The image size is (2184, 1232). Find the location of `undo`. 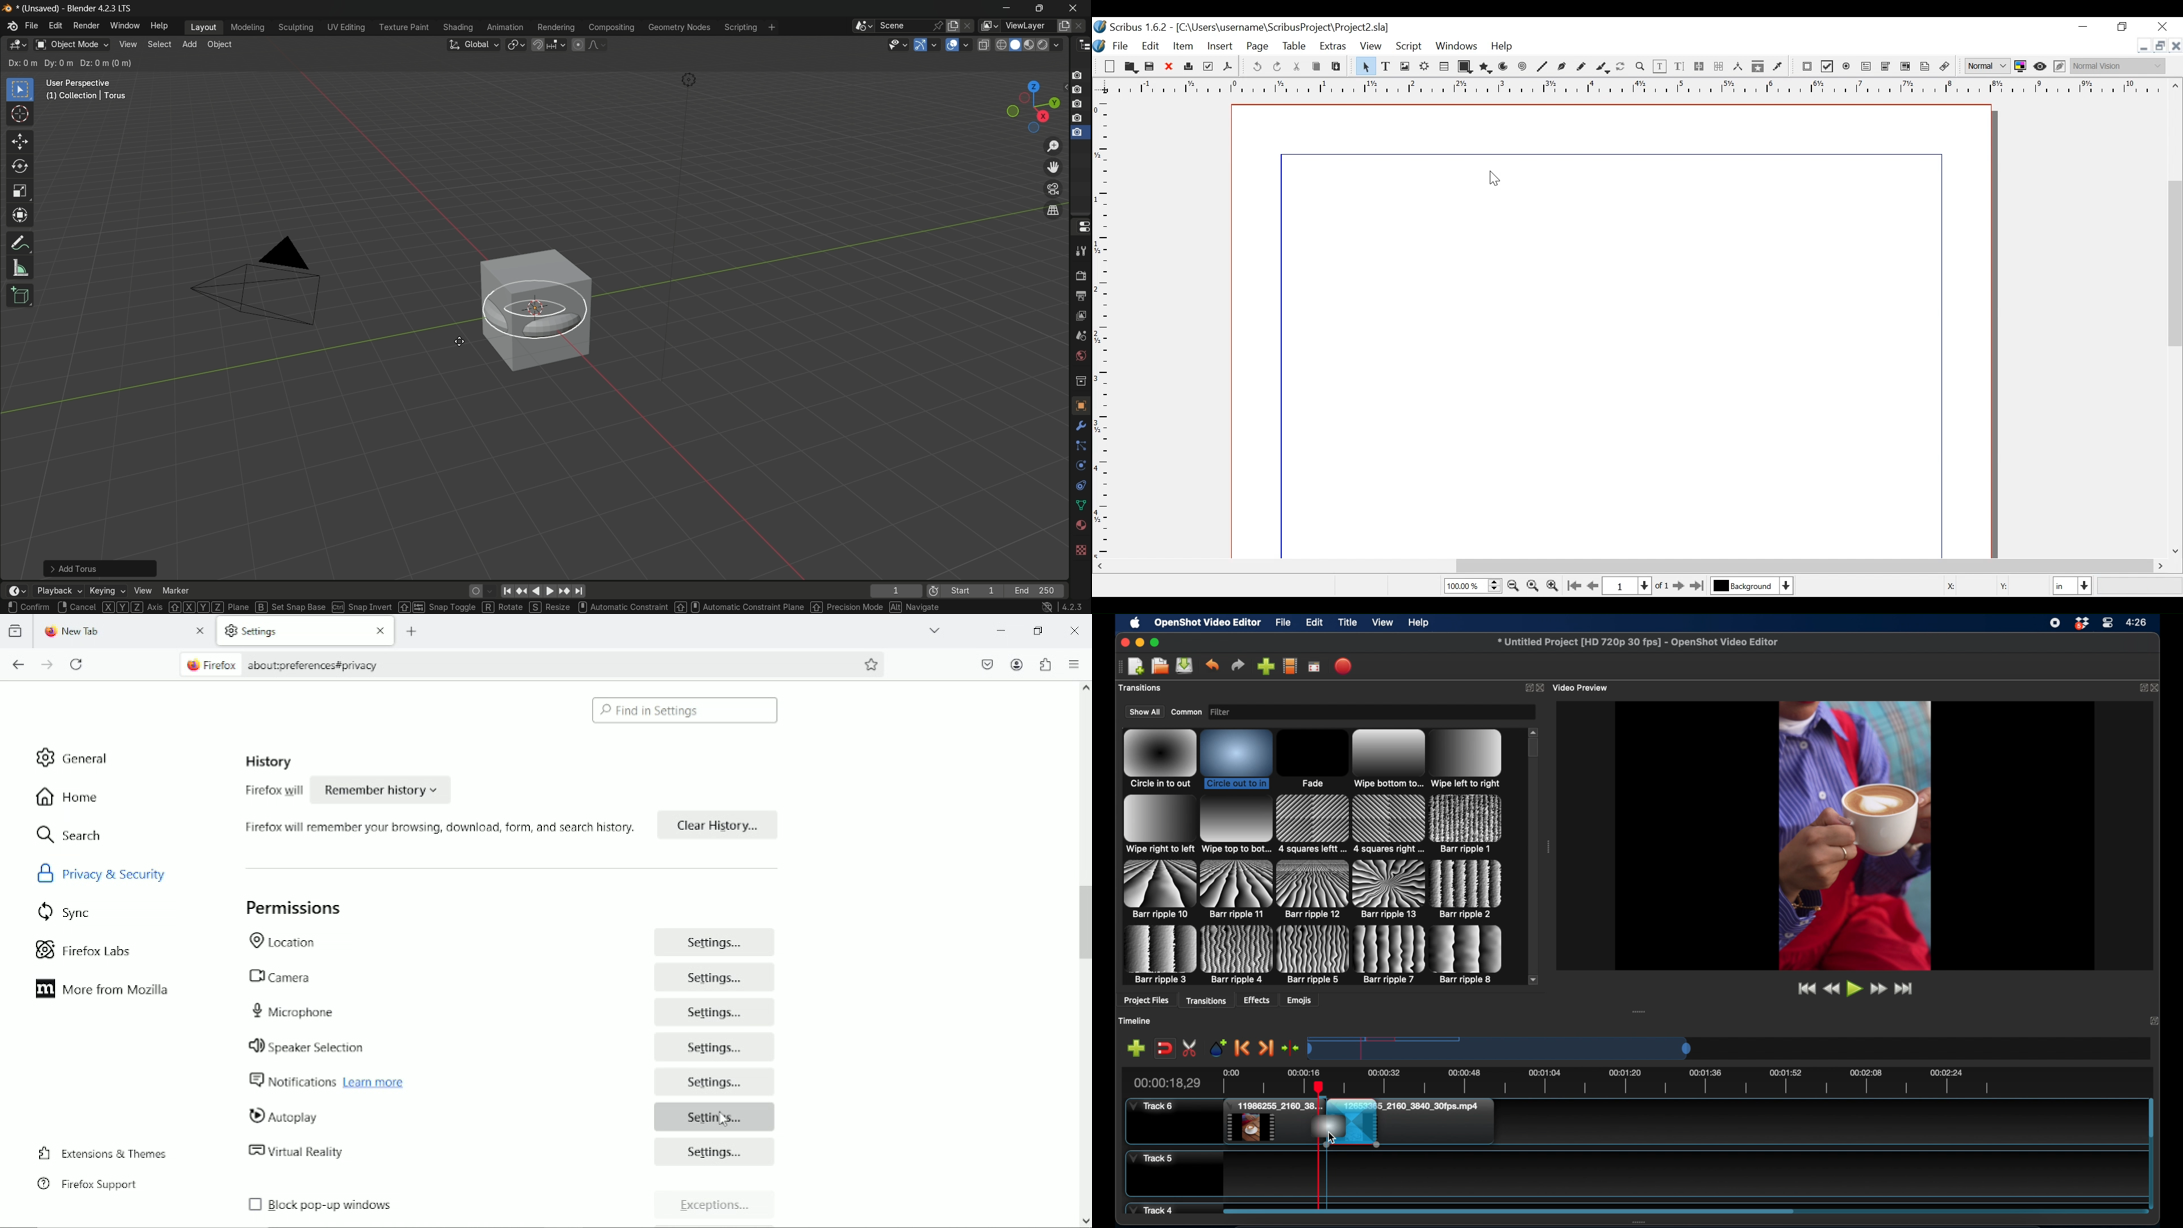

undo is located at coordinates (1213, 665).